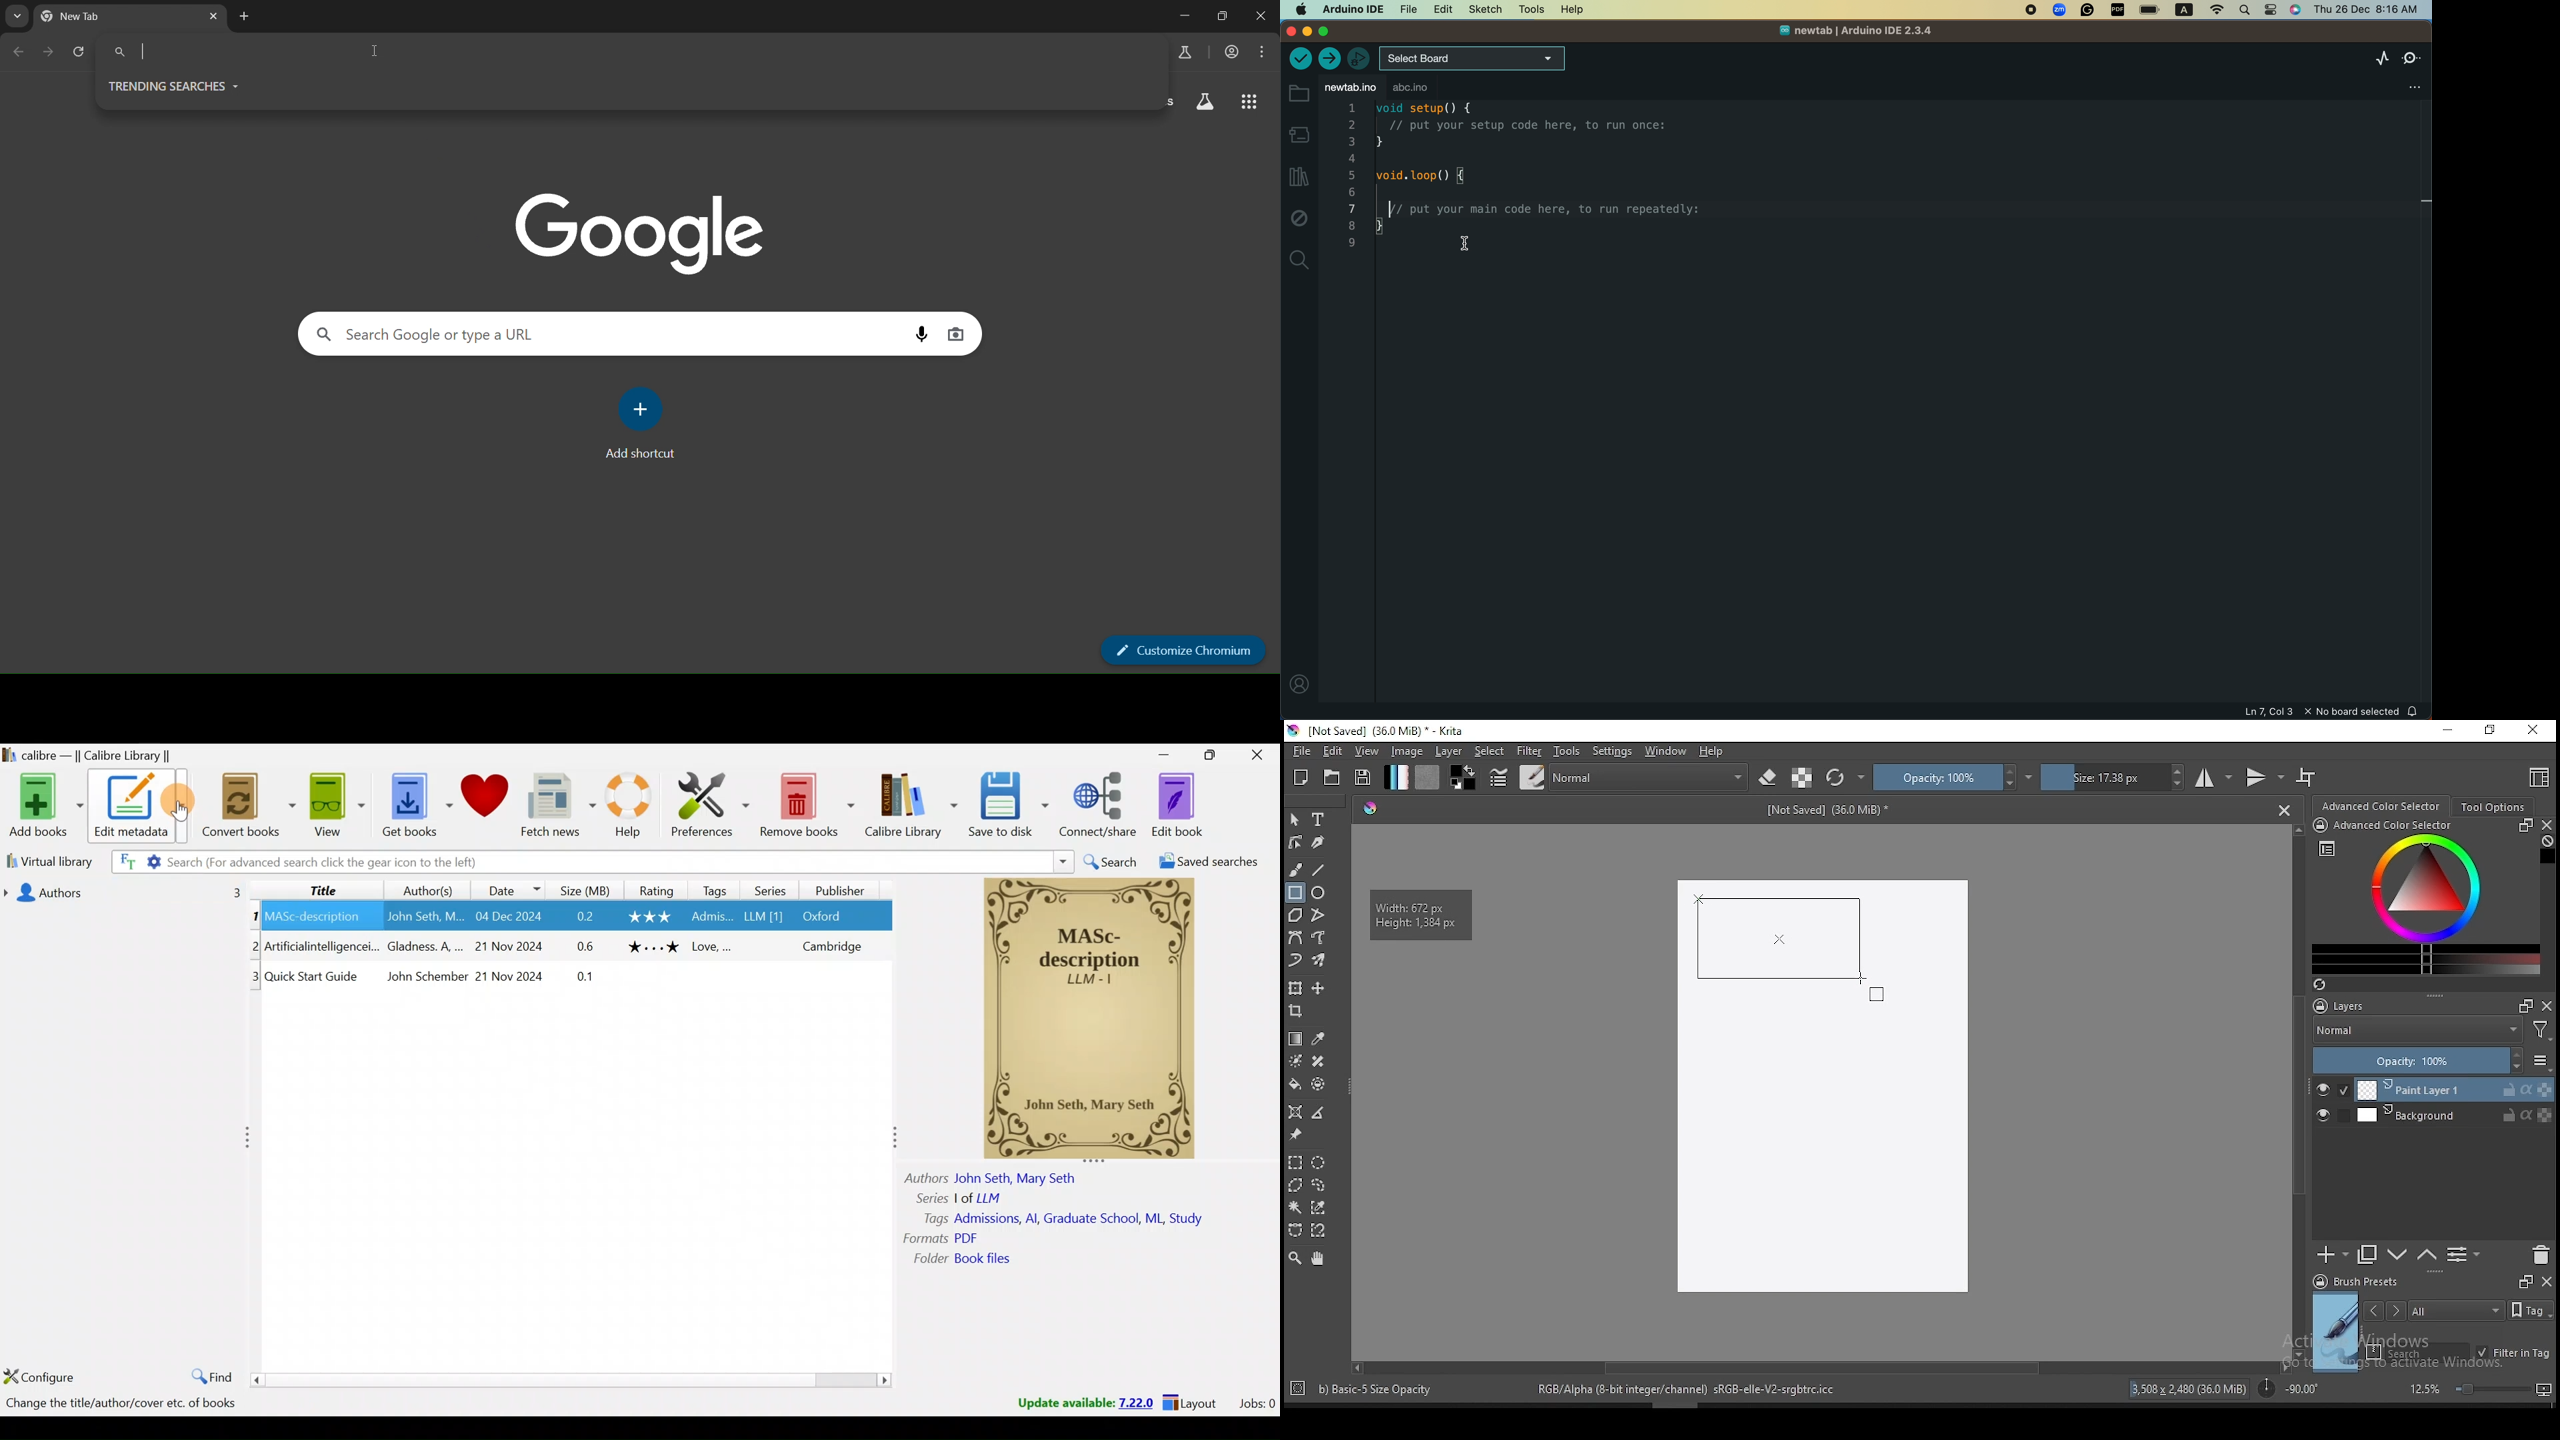 Image resolution: width=2576 pixels, height=1456 pixels. What do you see at coordinates (2214, 777) in the screenshot?
I see `horizontal mirror tool` at bounding box center [2214, 777].